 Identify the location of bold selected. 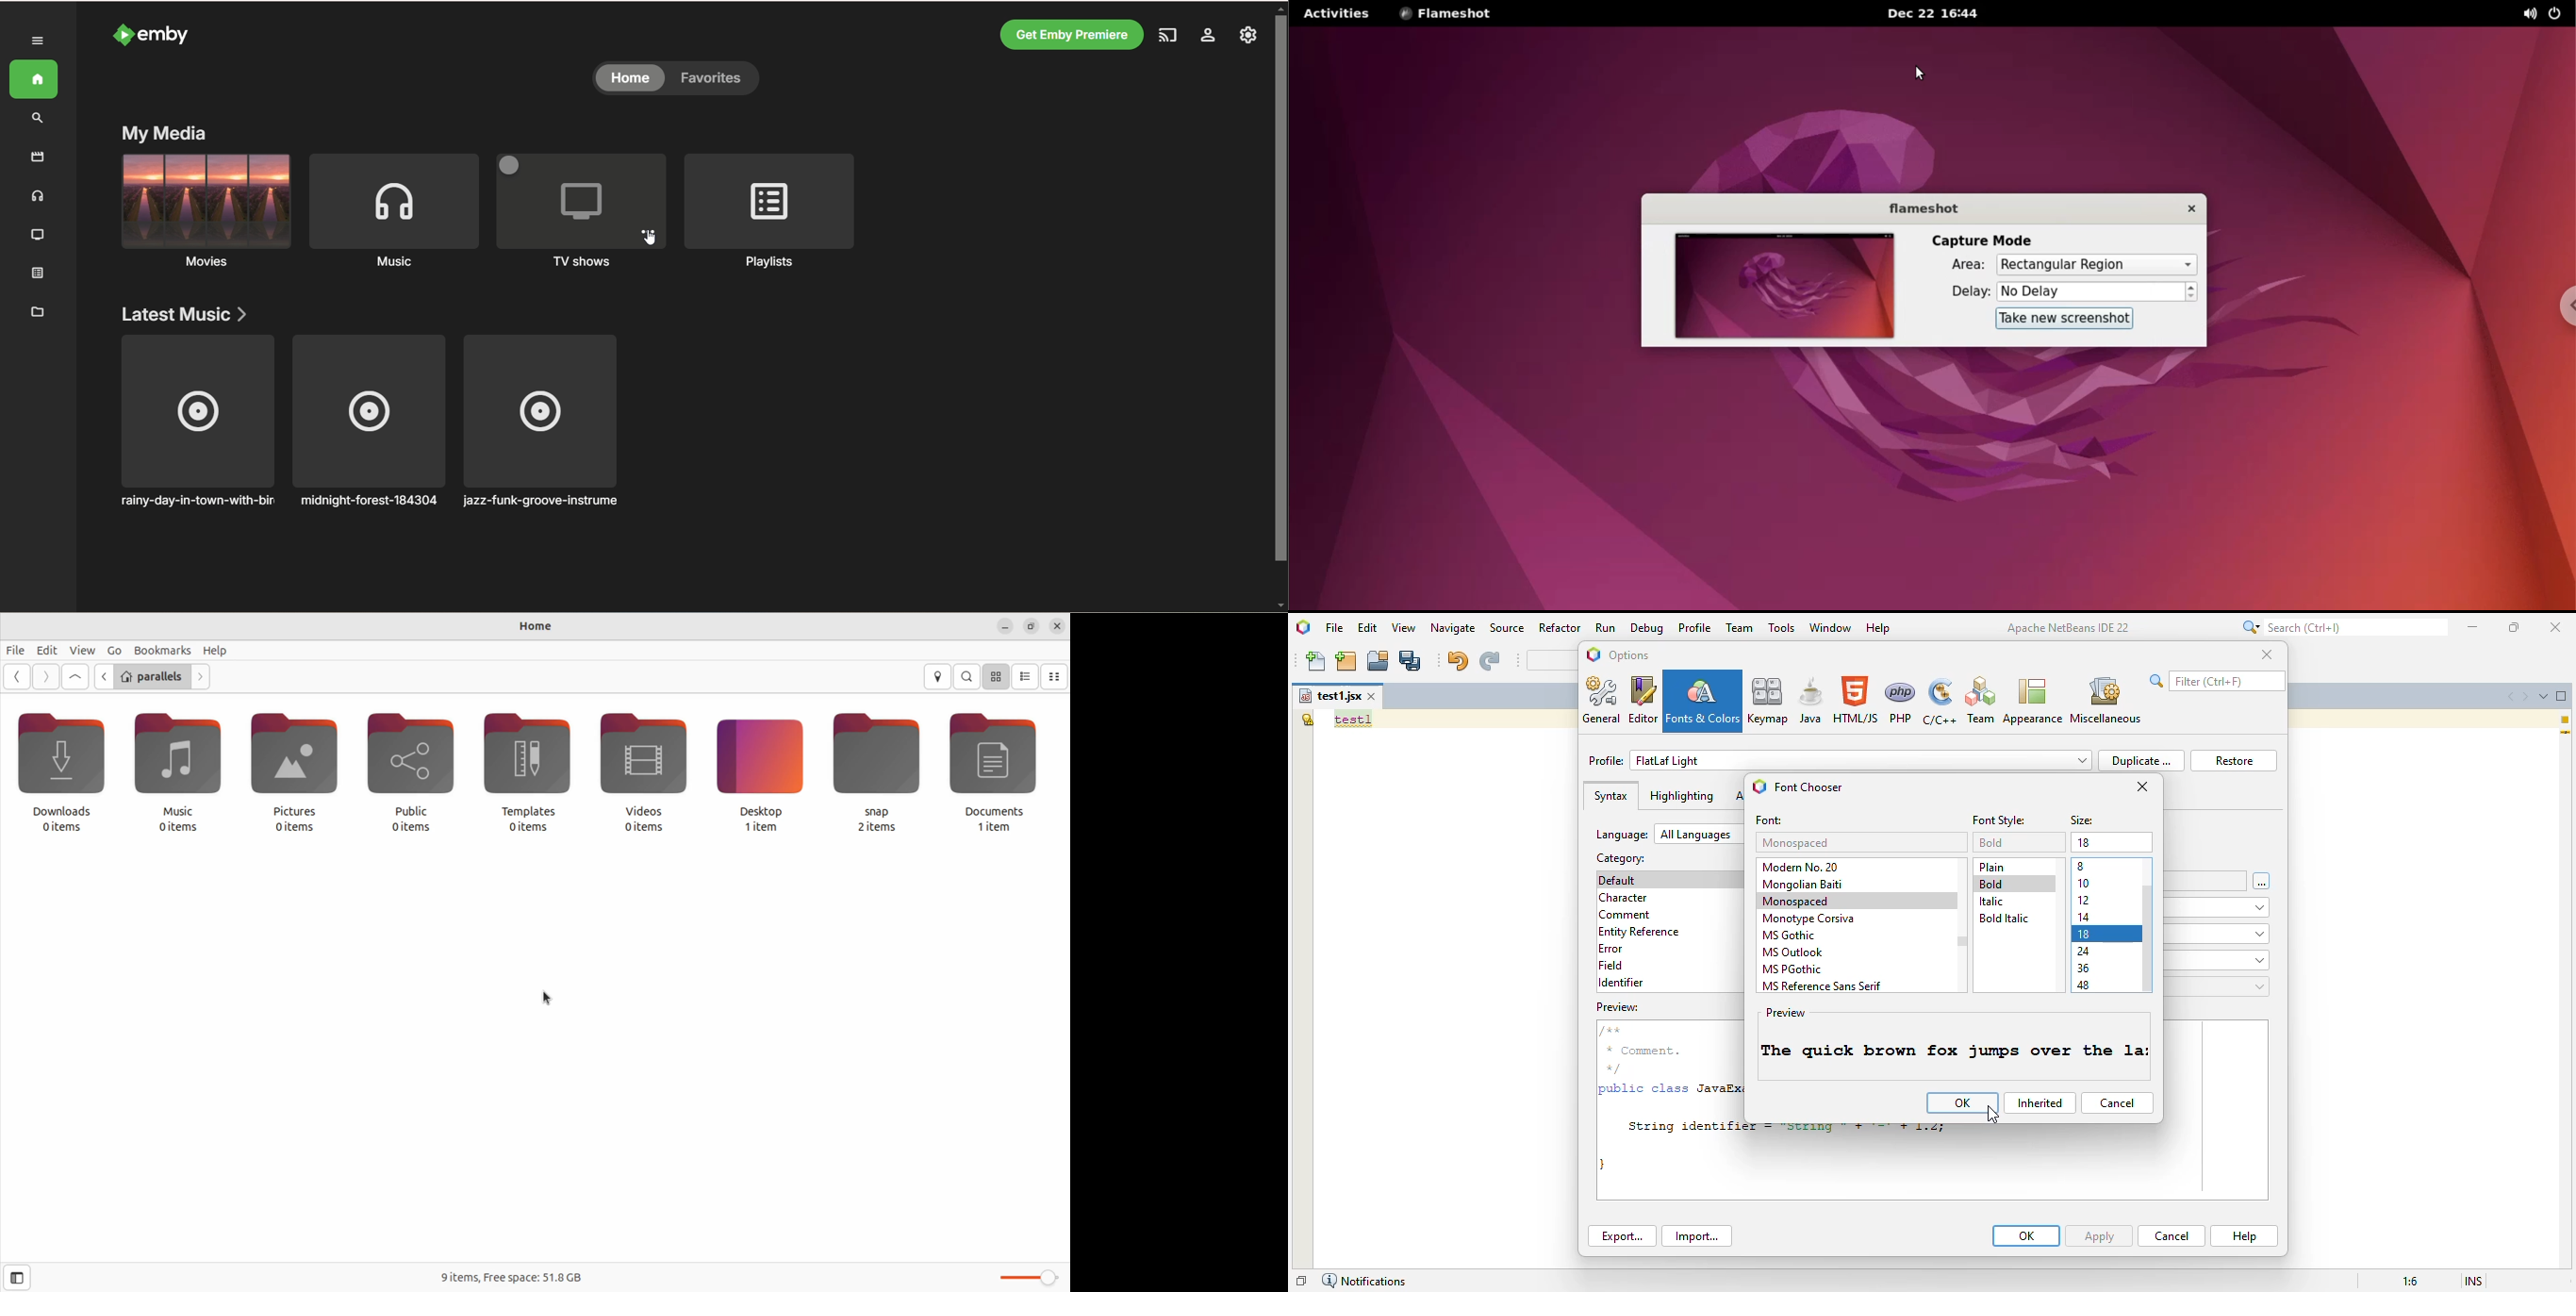
(2016, 884).